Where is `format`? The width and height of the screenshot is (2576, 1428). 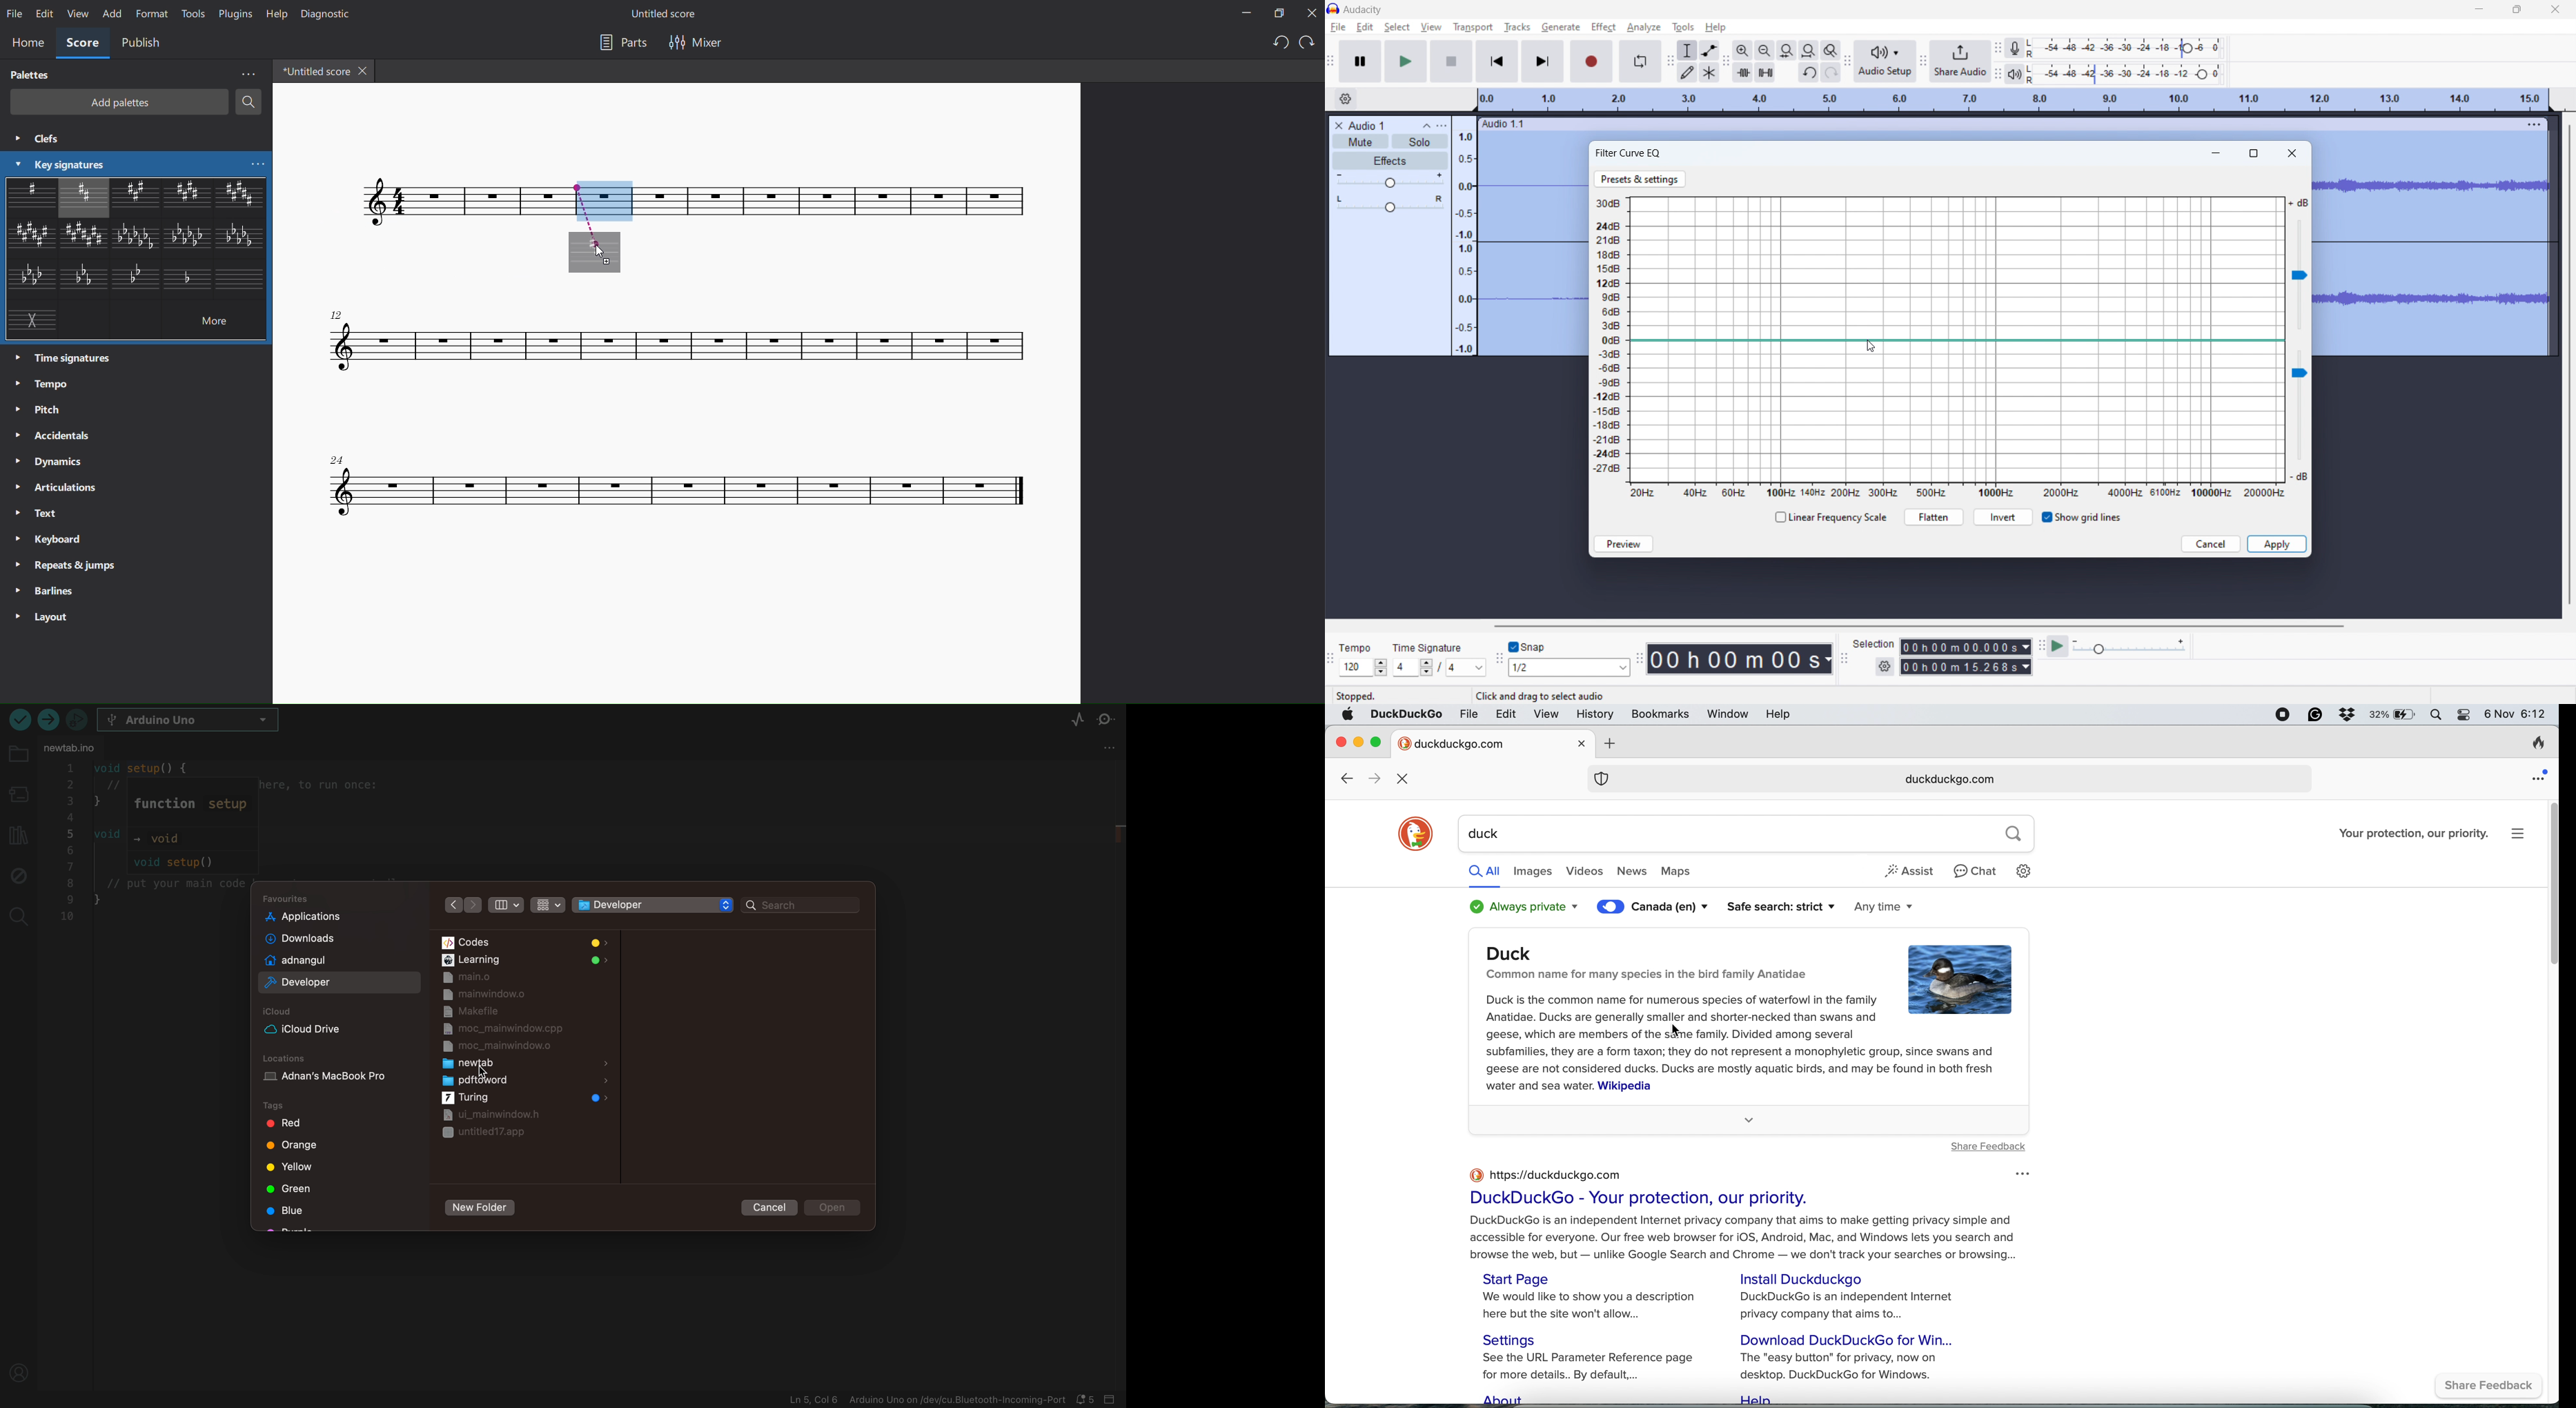 format is located at coordinates (150, 13).